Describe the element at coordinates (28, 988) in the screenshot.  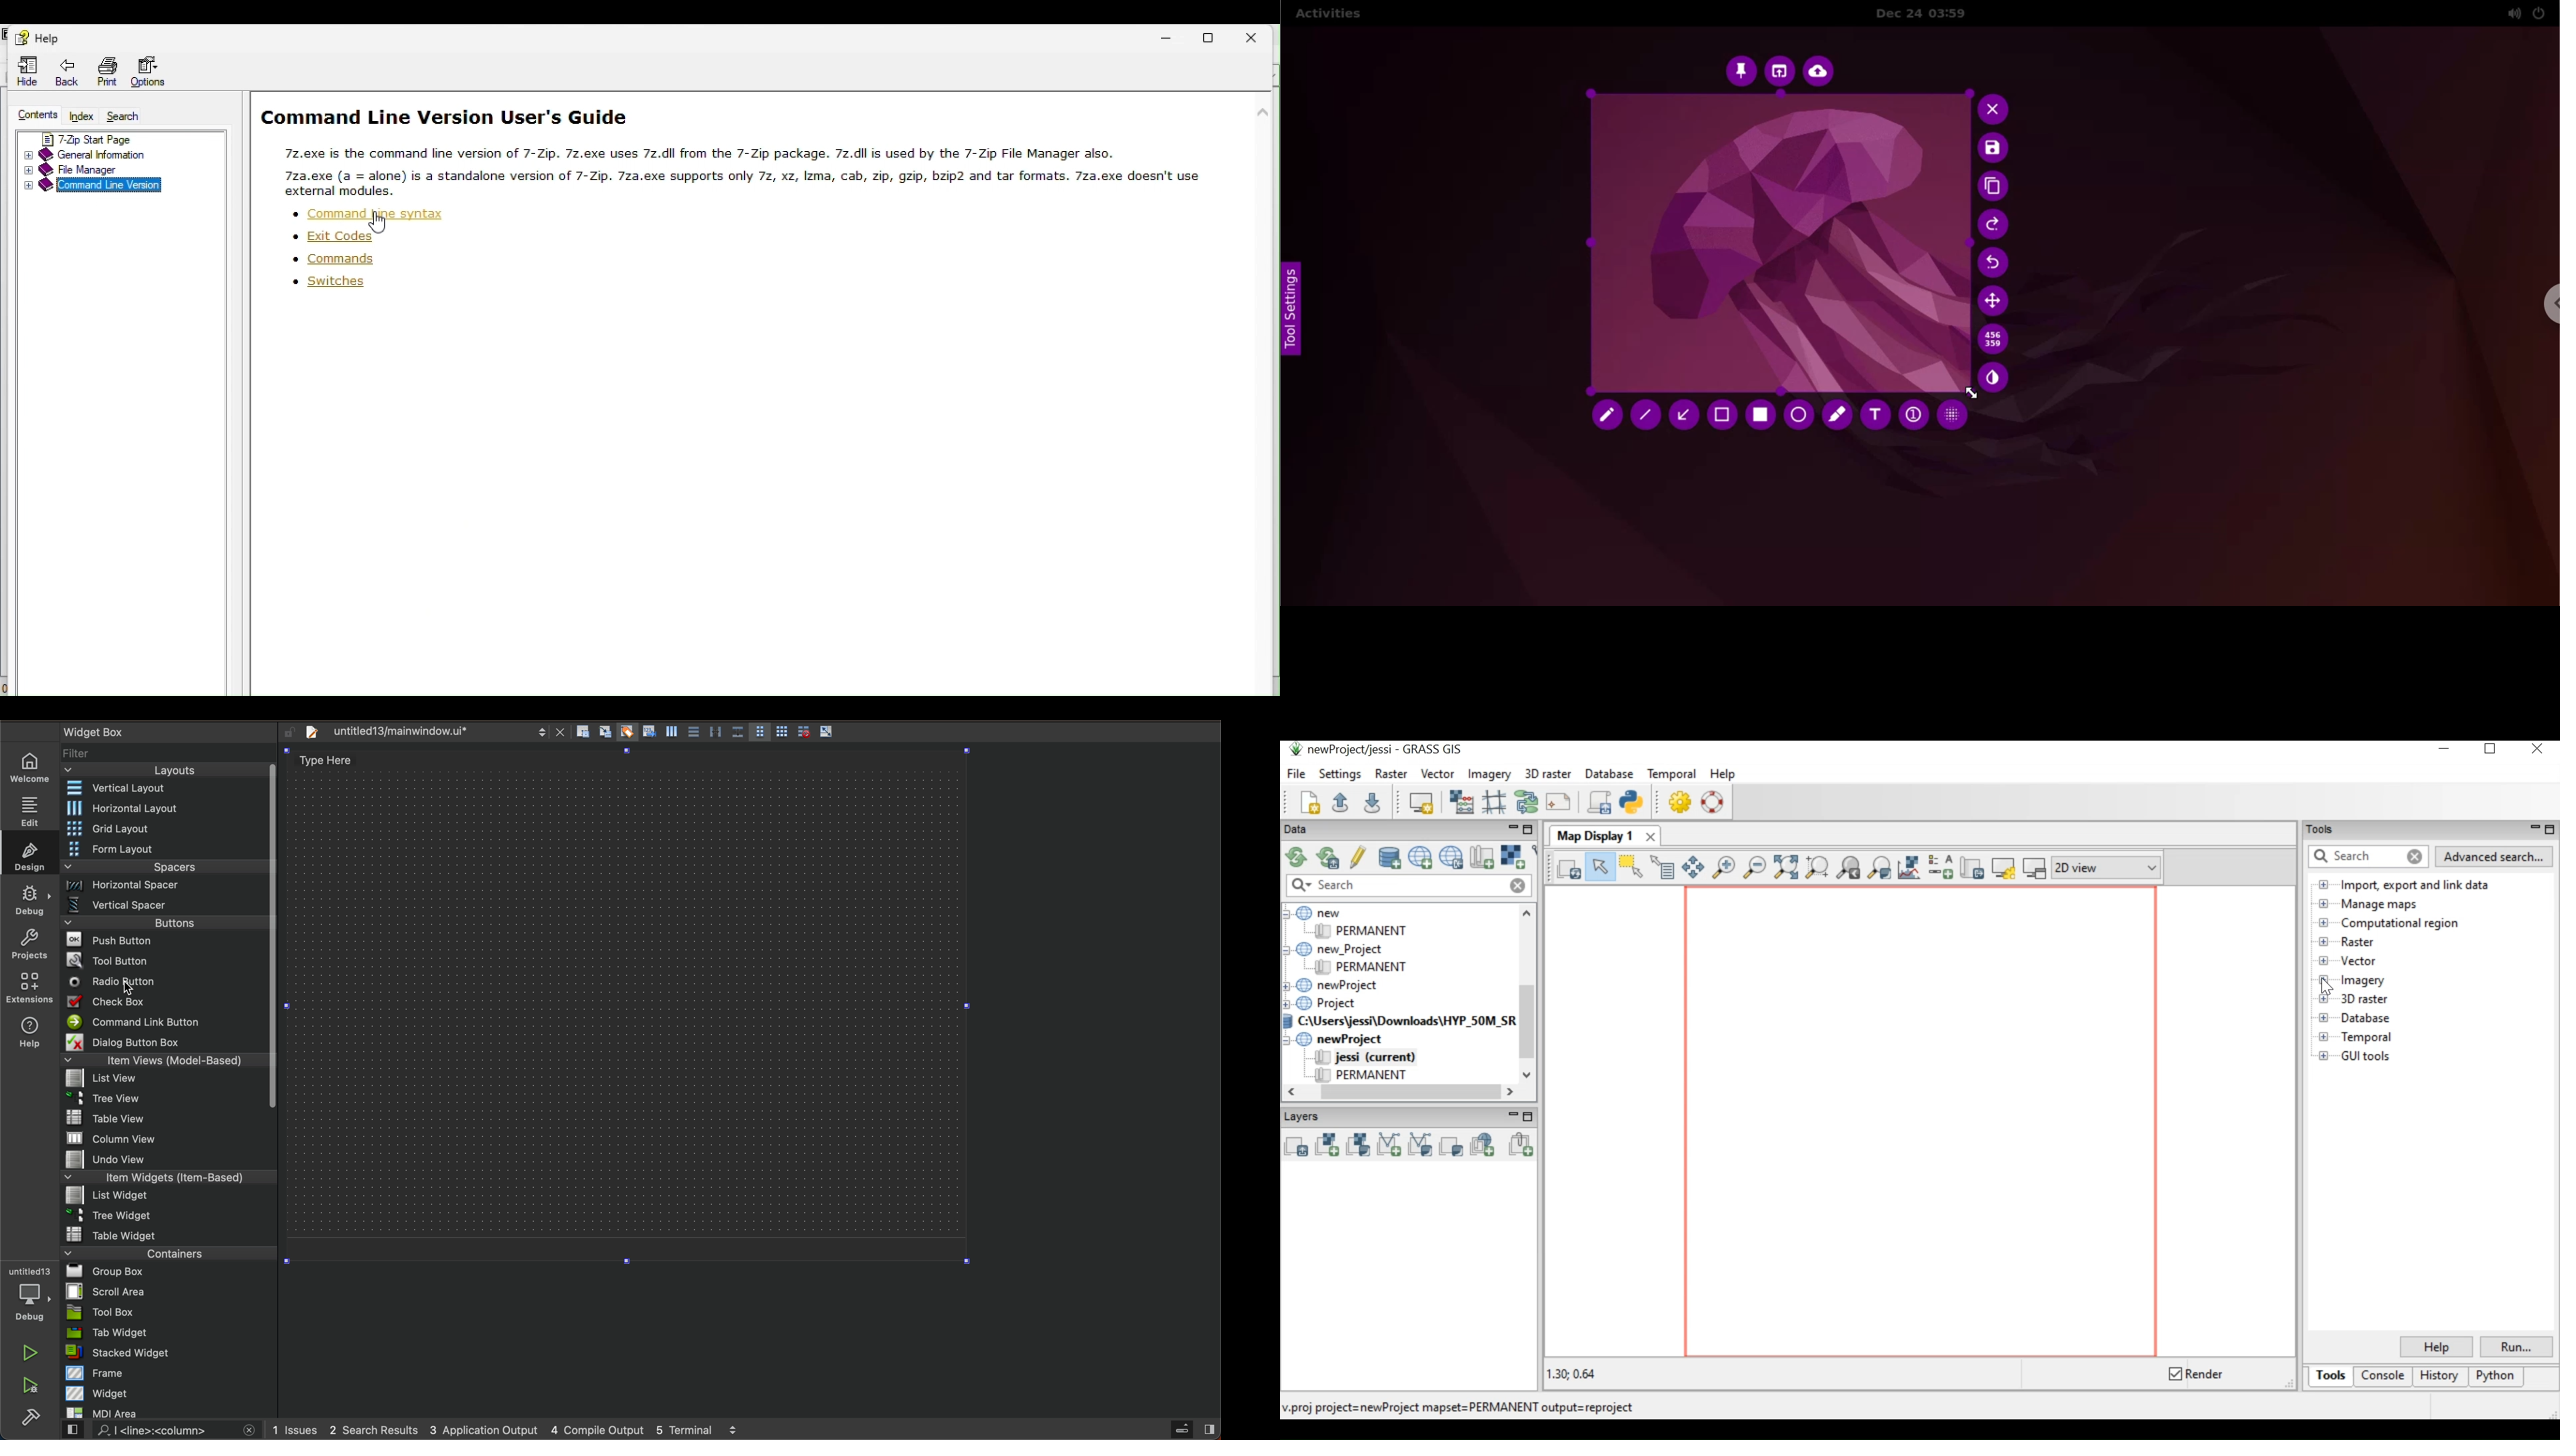
I see `extensions` at that location.